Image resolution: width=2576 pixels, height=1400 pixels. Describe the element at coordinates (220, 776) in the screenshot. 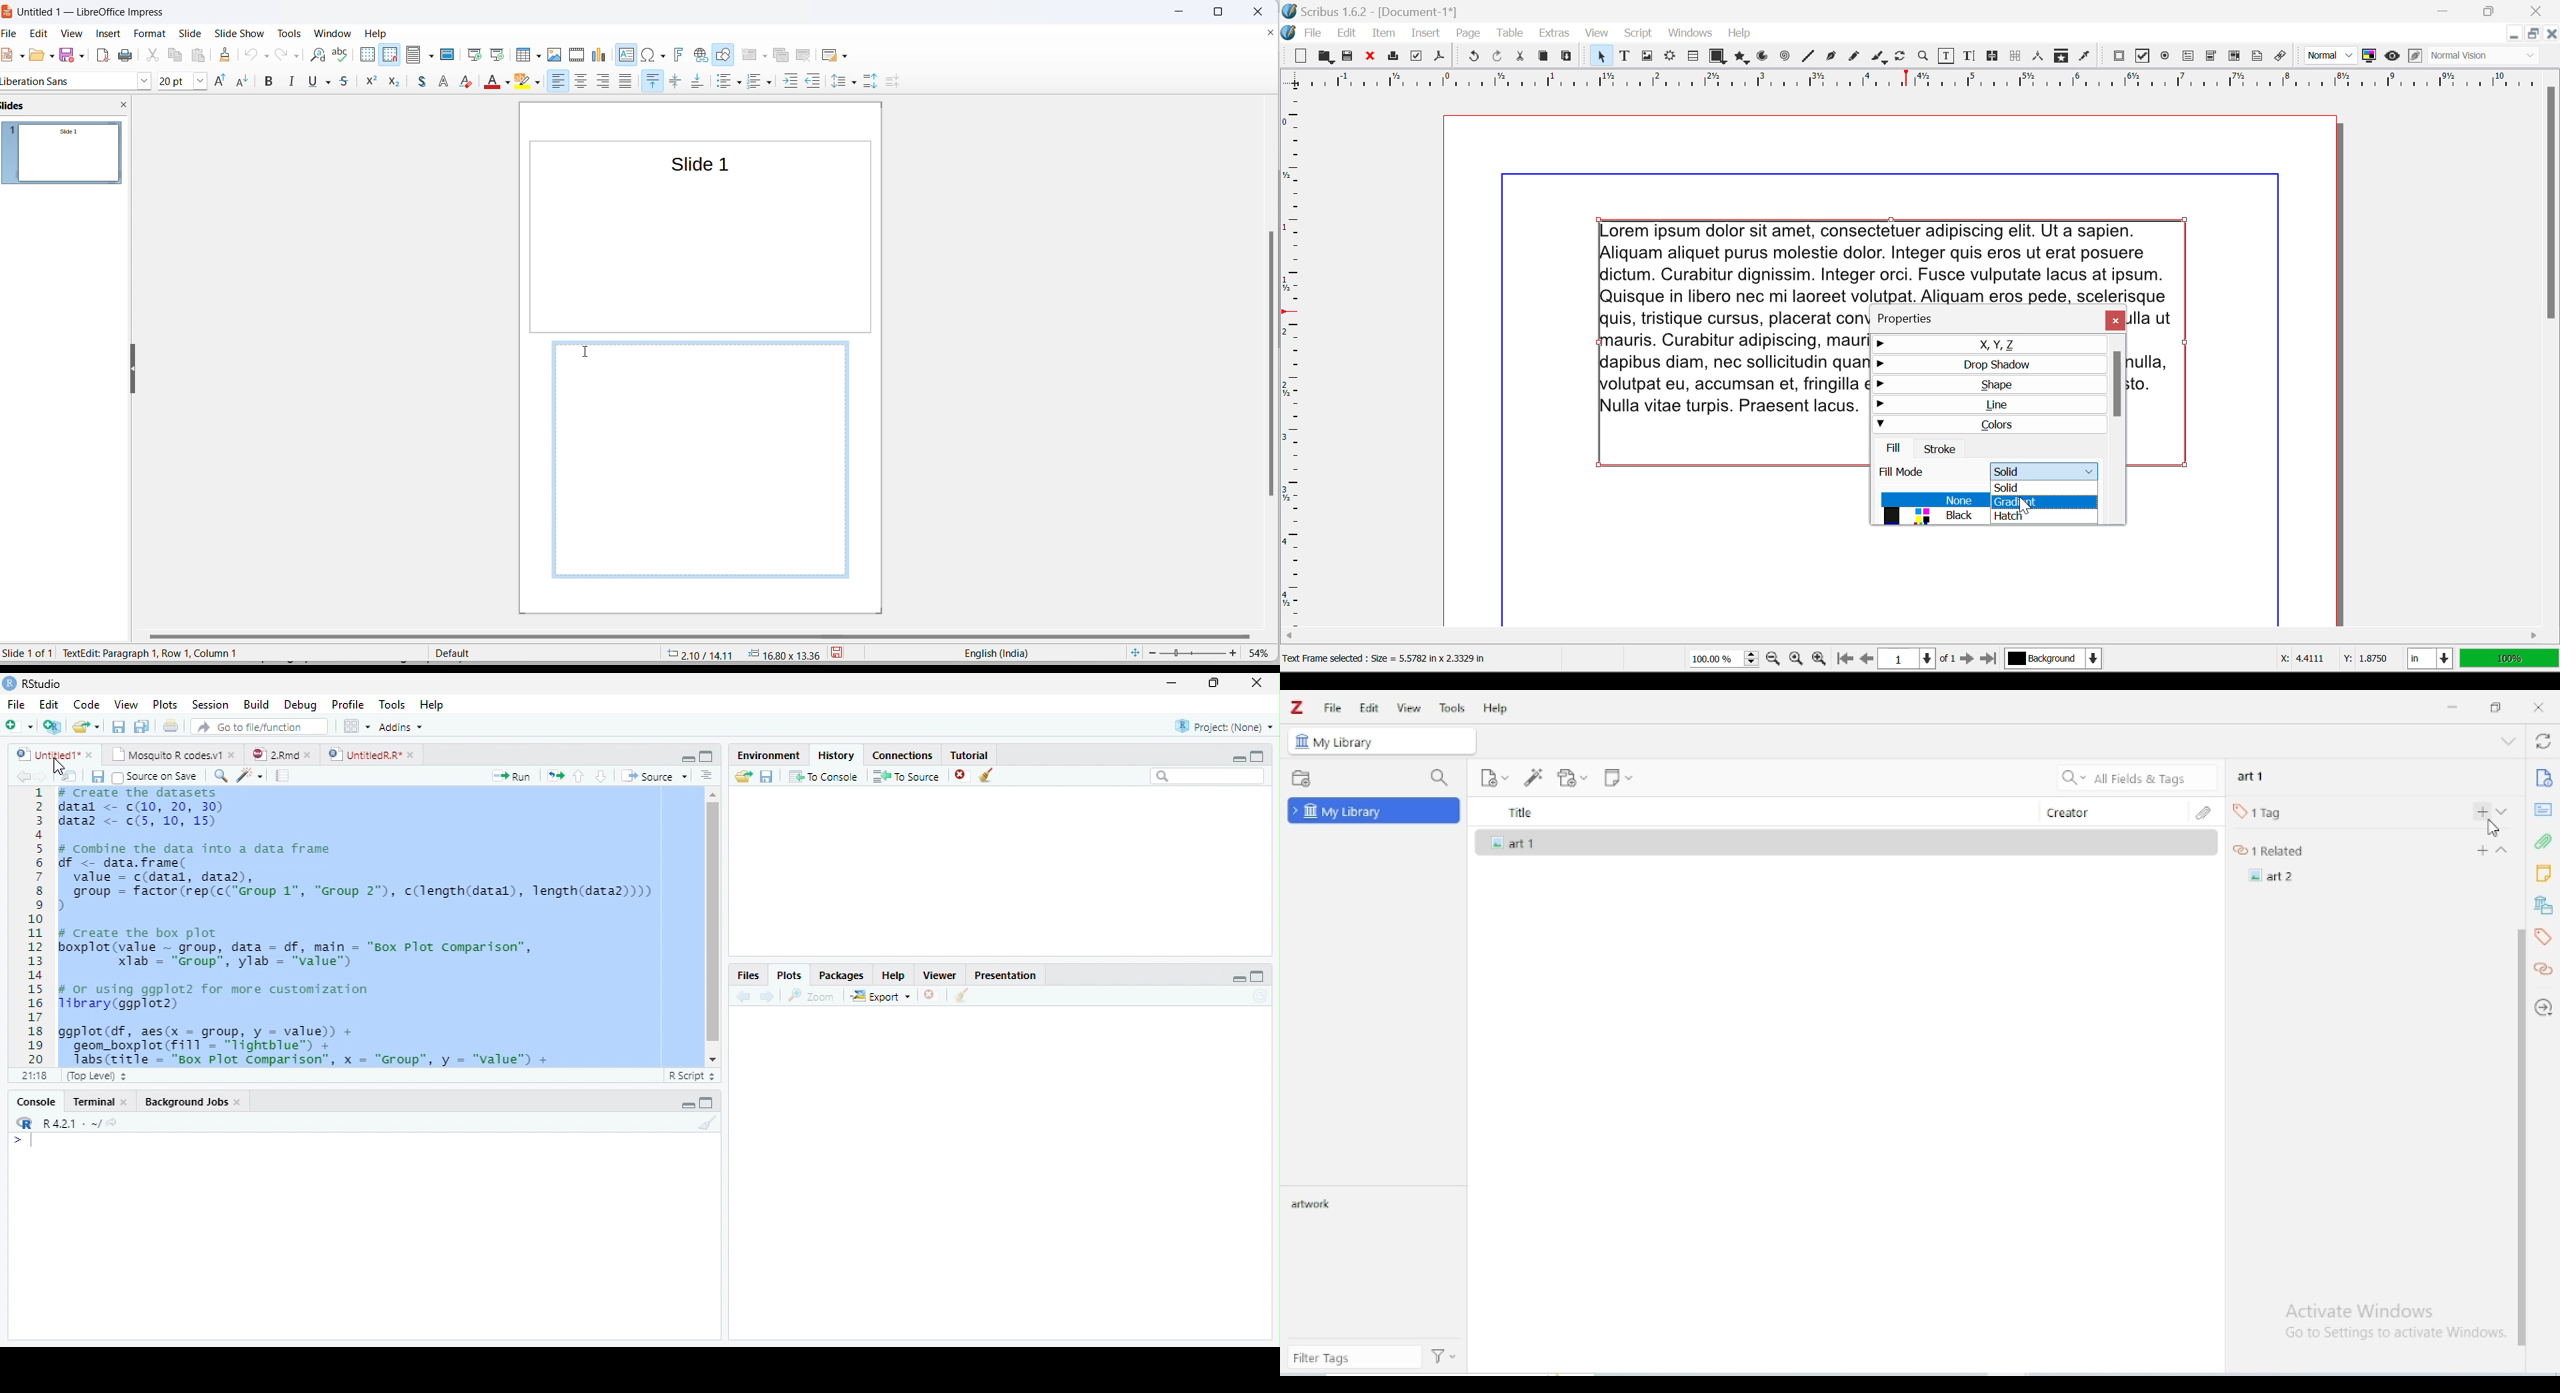

I see `Find/Replace` at that location.